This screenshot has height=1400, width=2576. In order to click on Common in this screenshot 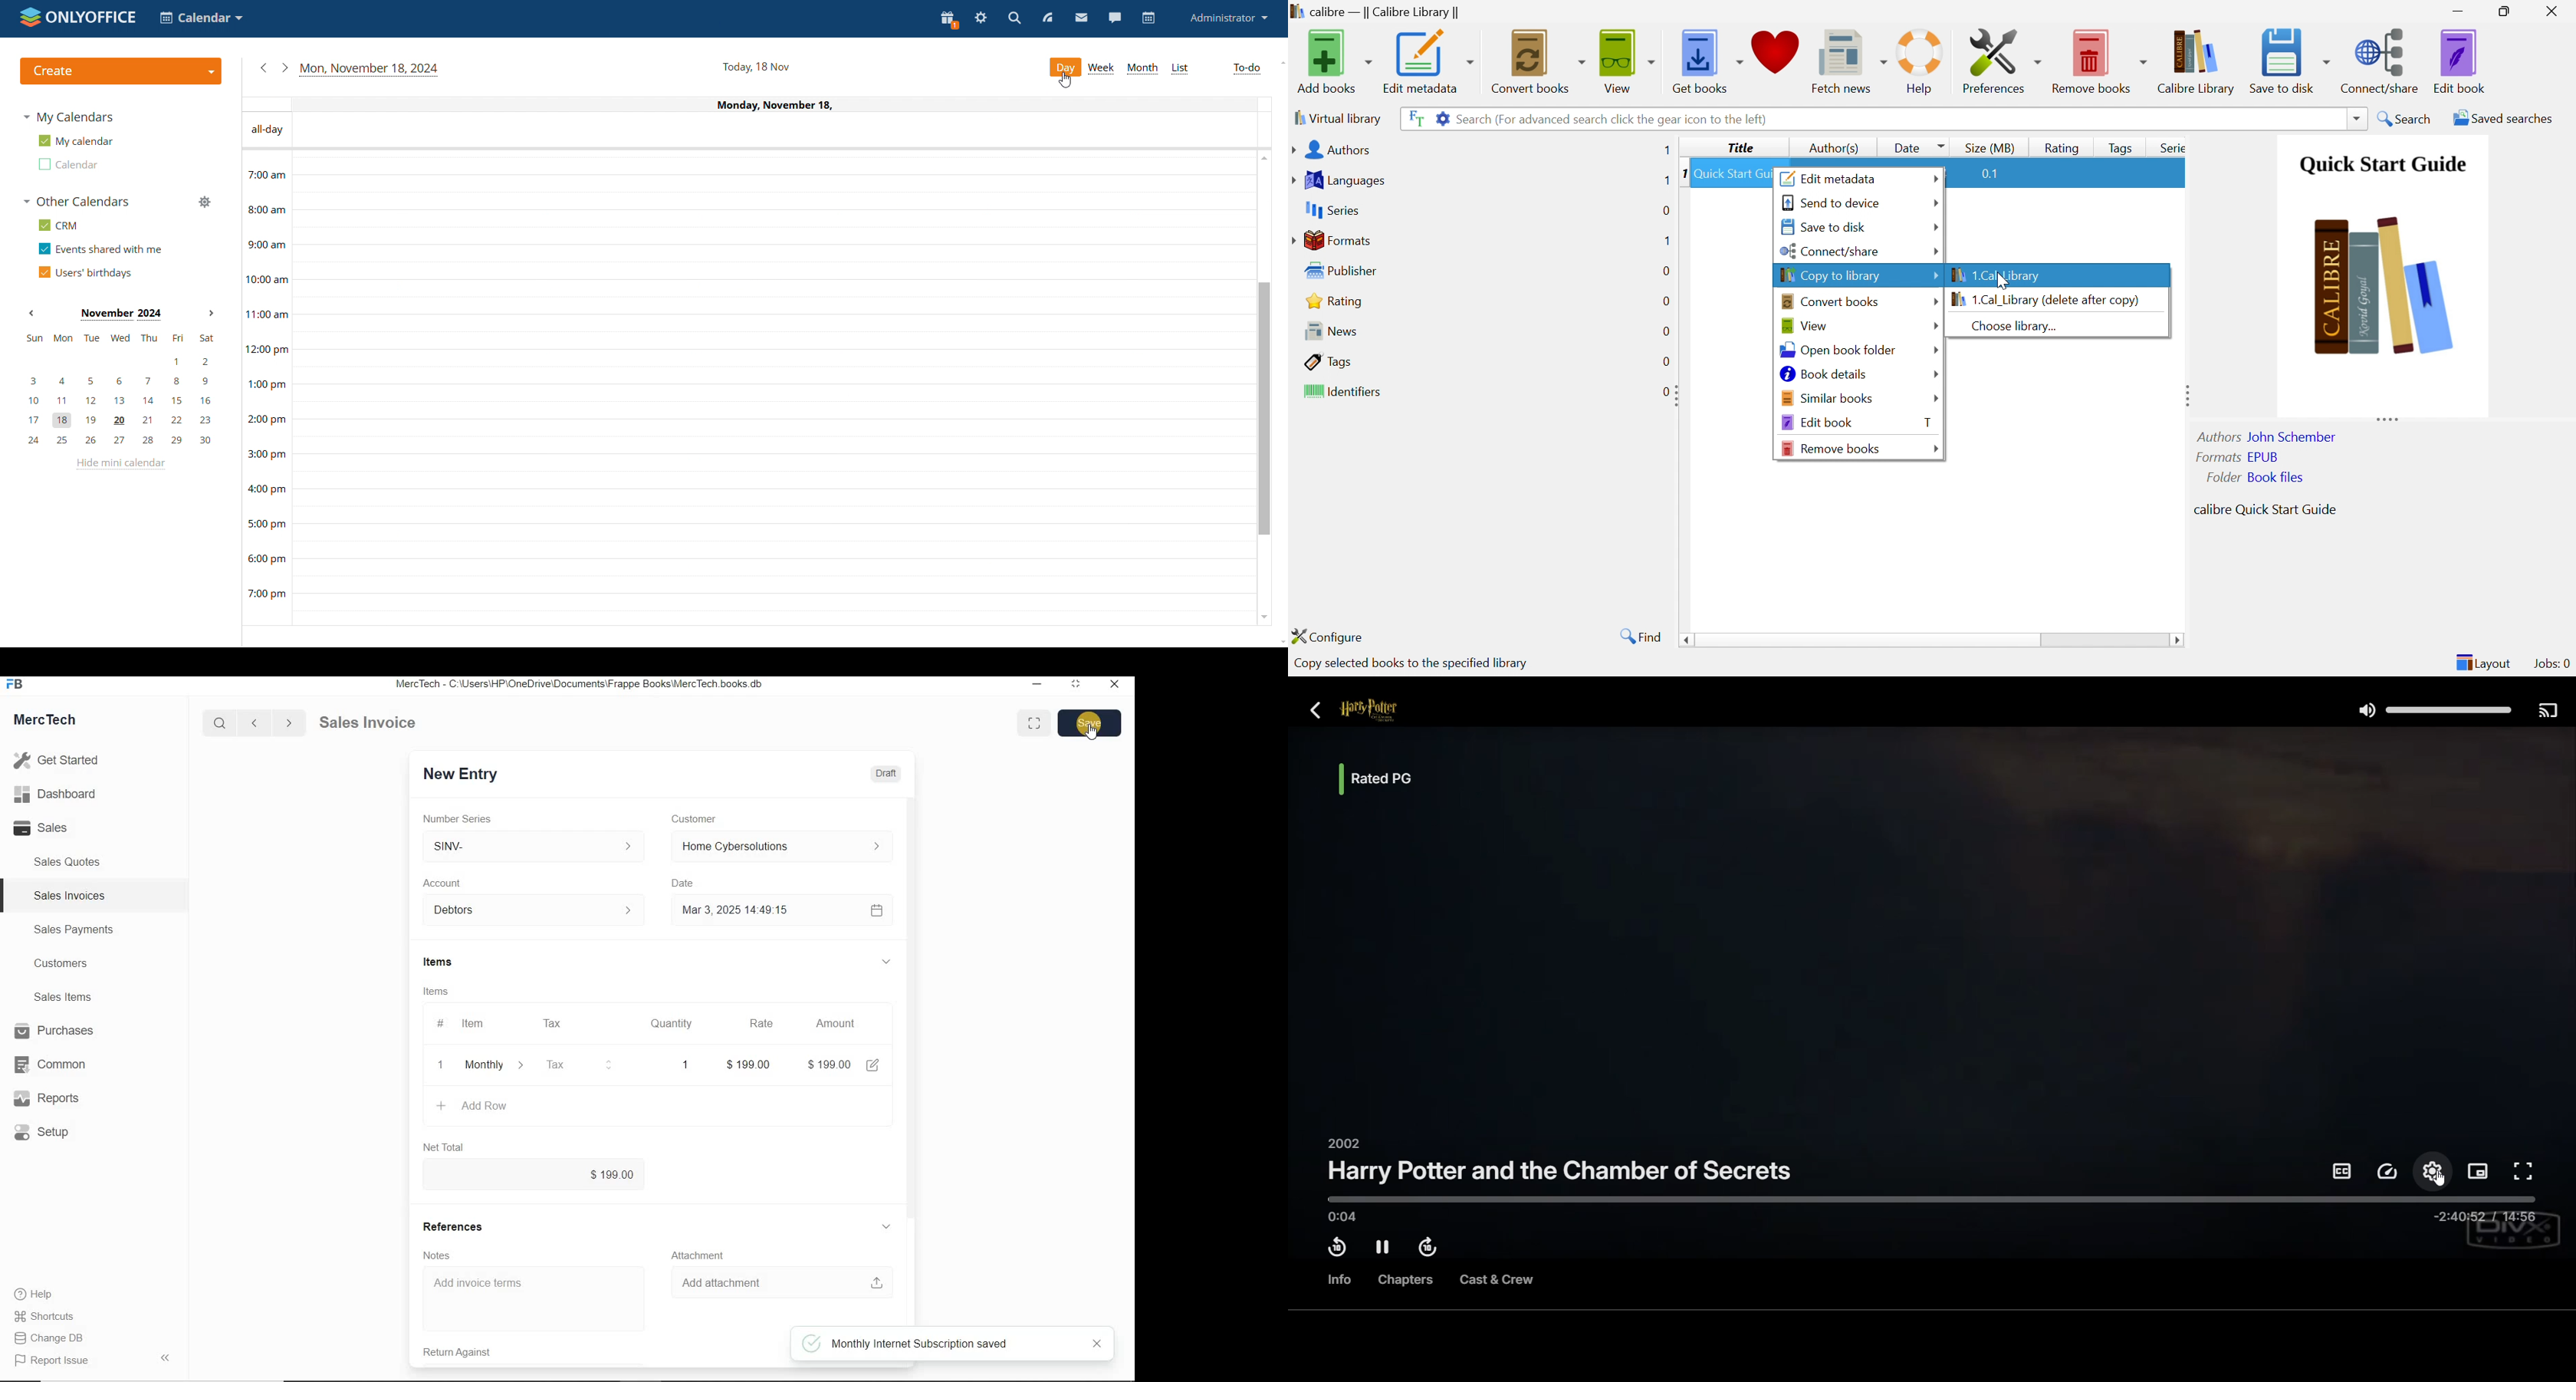, I will do `click(56, 1064)`.